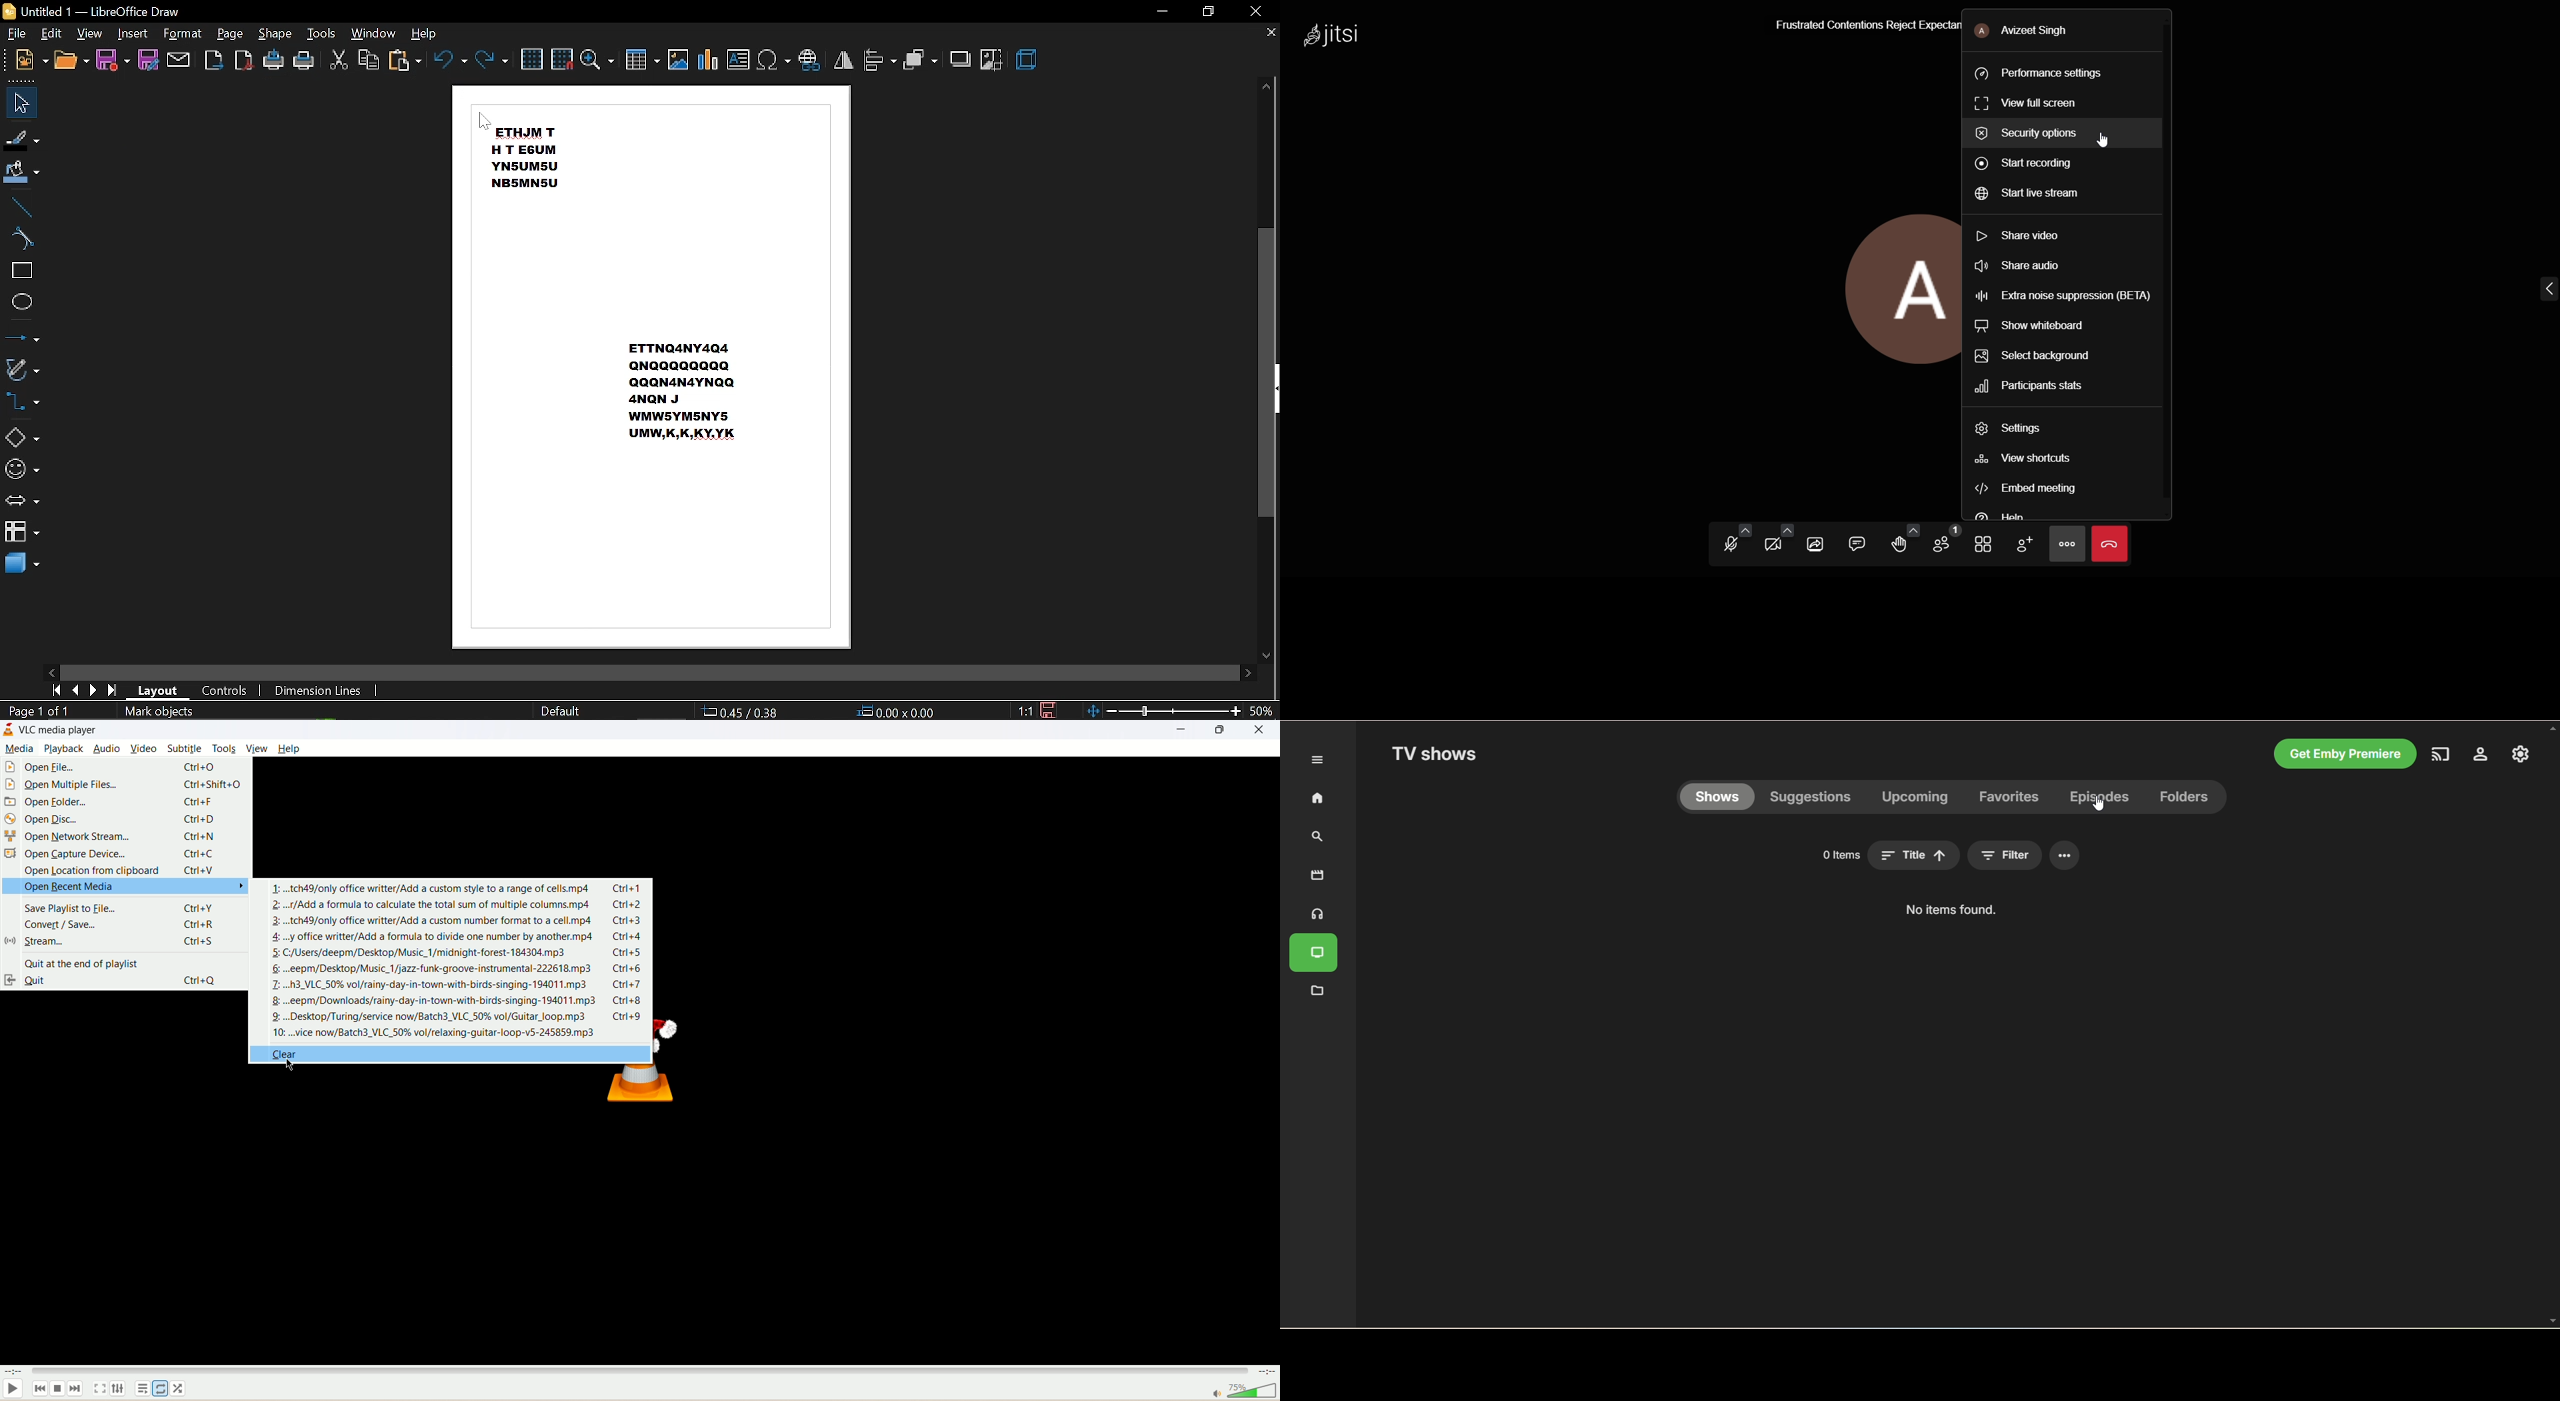 Image resolution: width=2576 pixels, height=1428 pixels. I want to click on window, so click(374, 34).